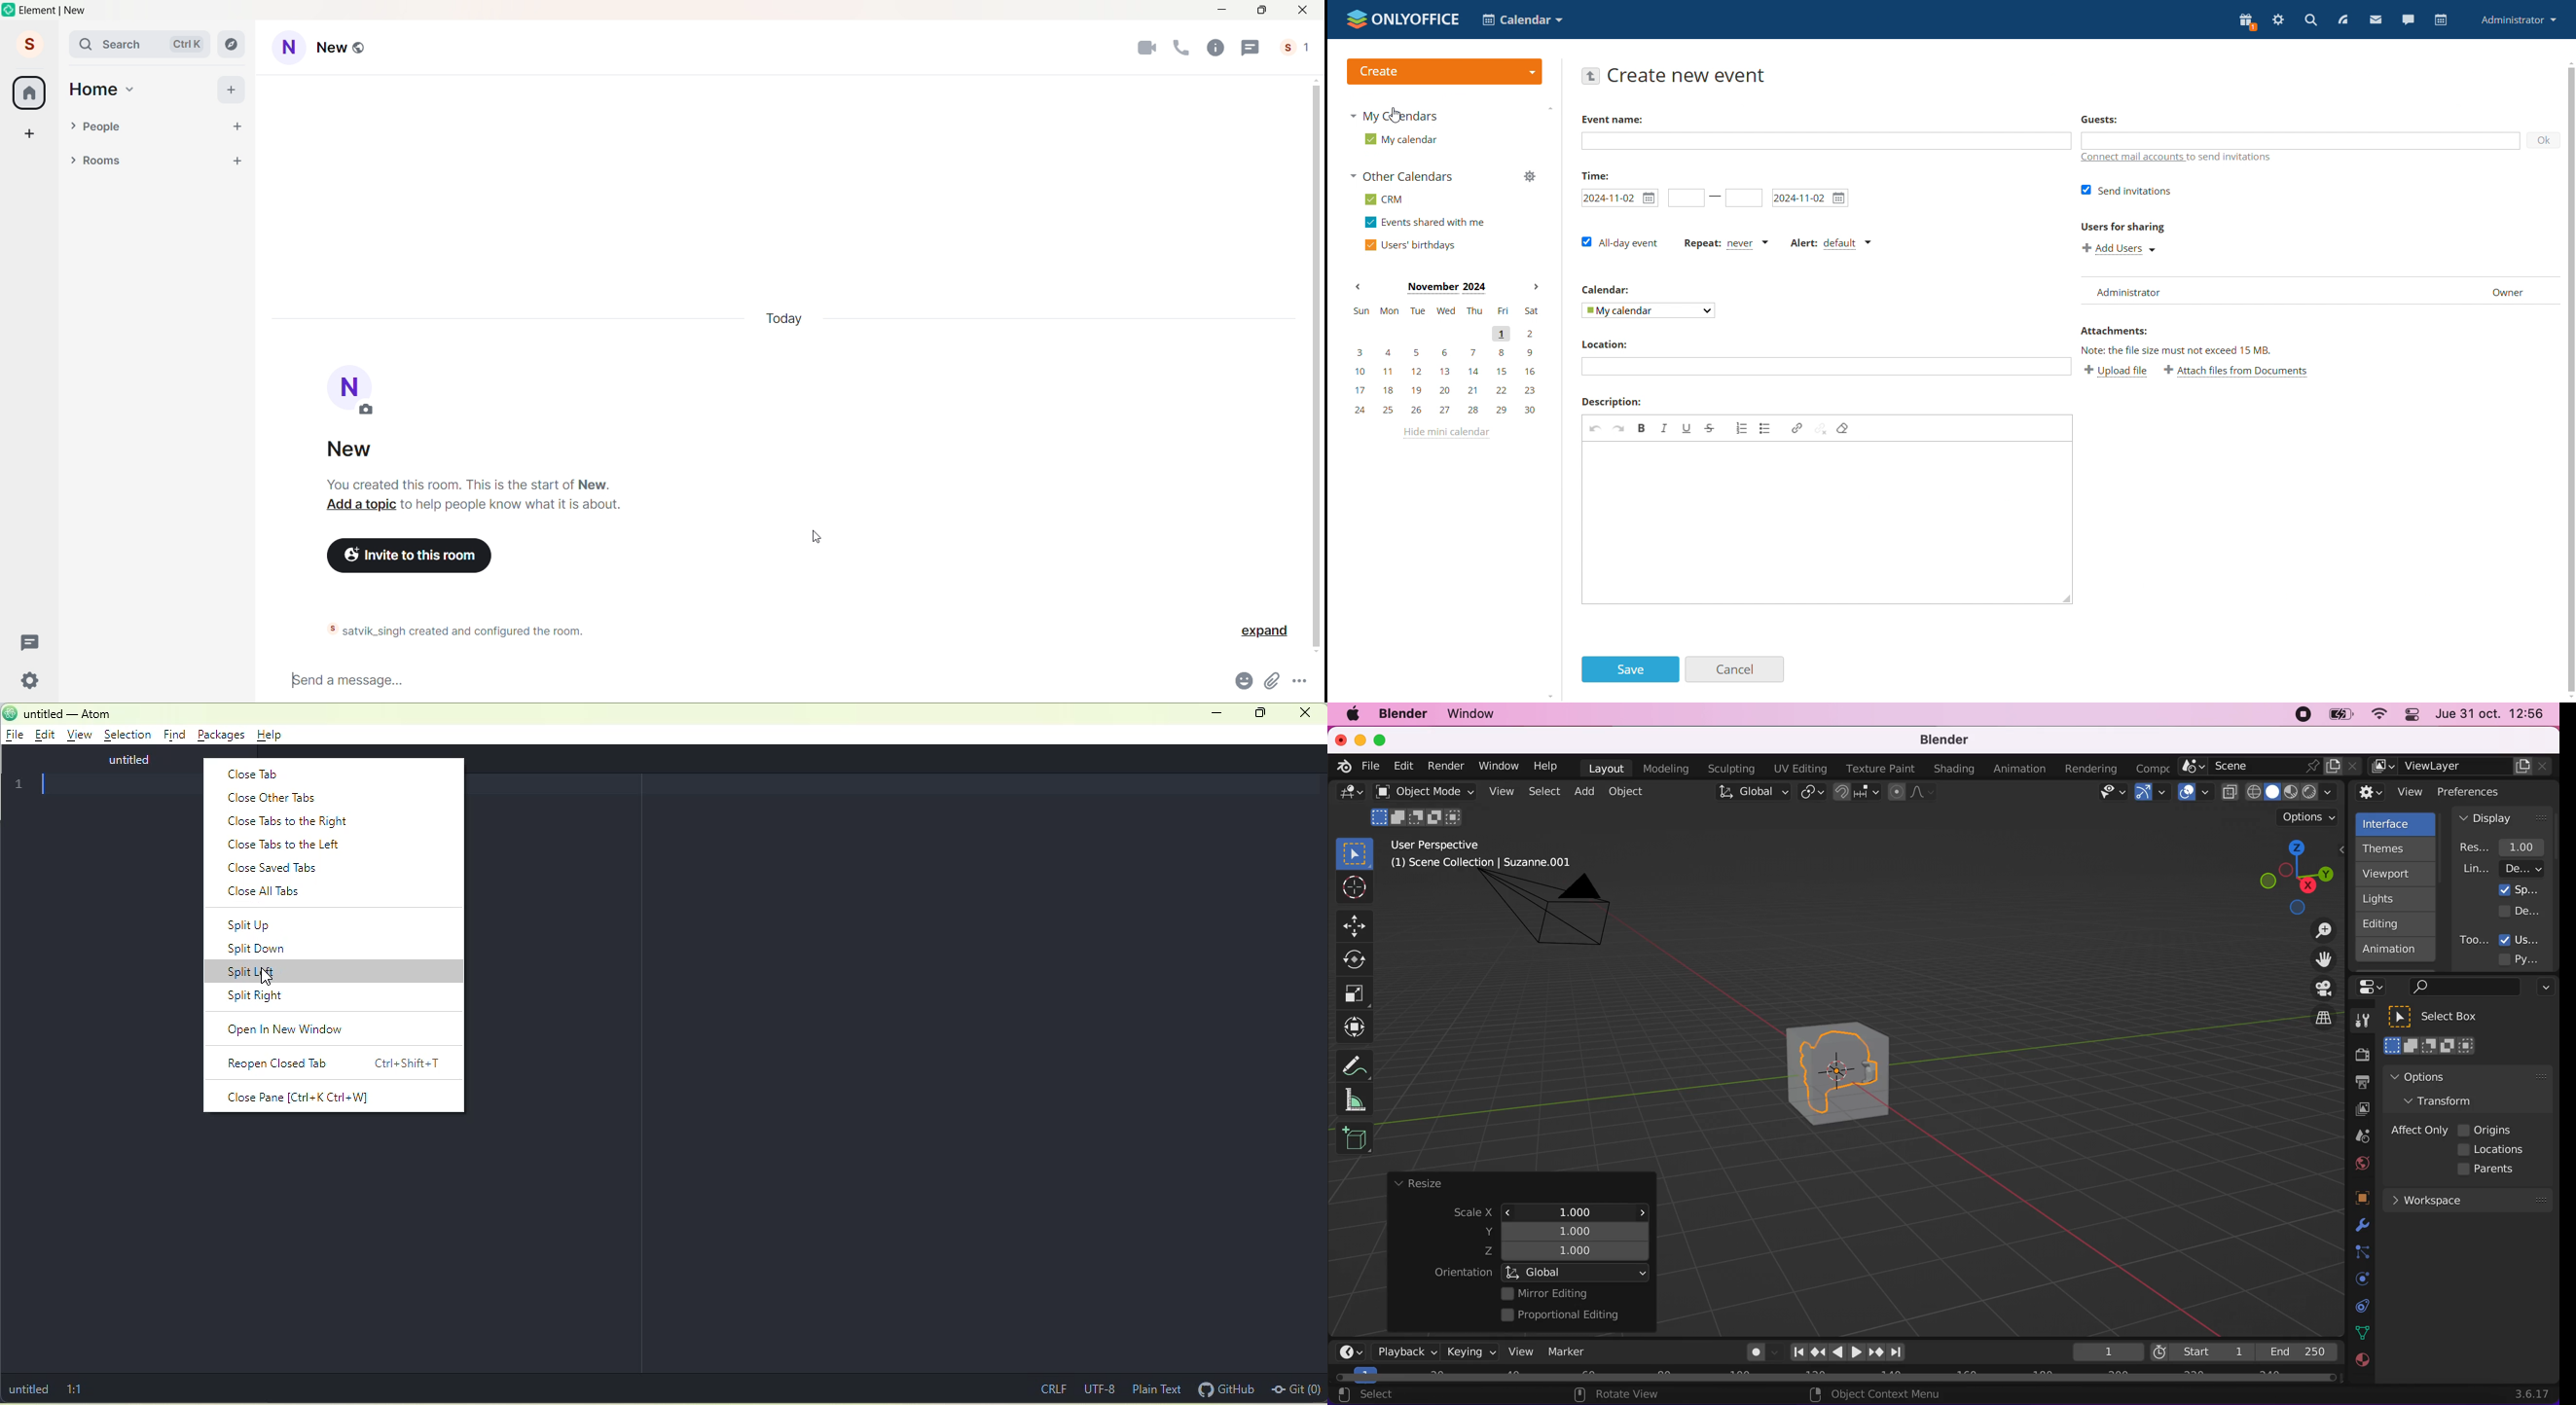  I want to click on maximize, so click(1385, 740).